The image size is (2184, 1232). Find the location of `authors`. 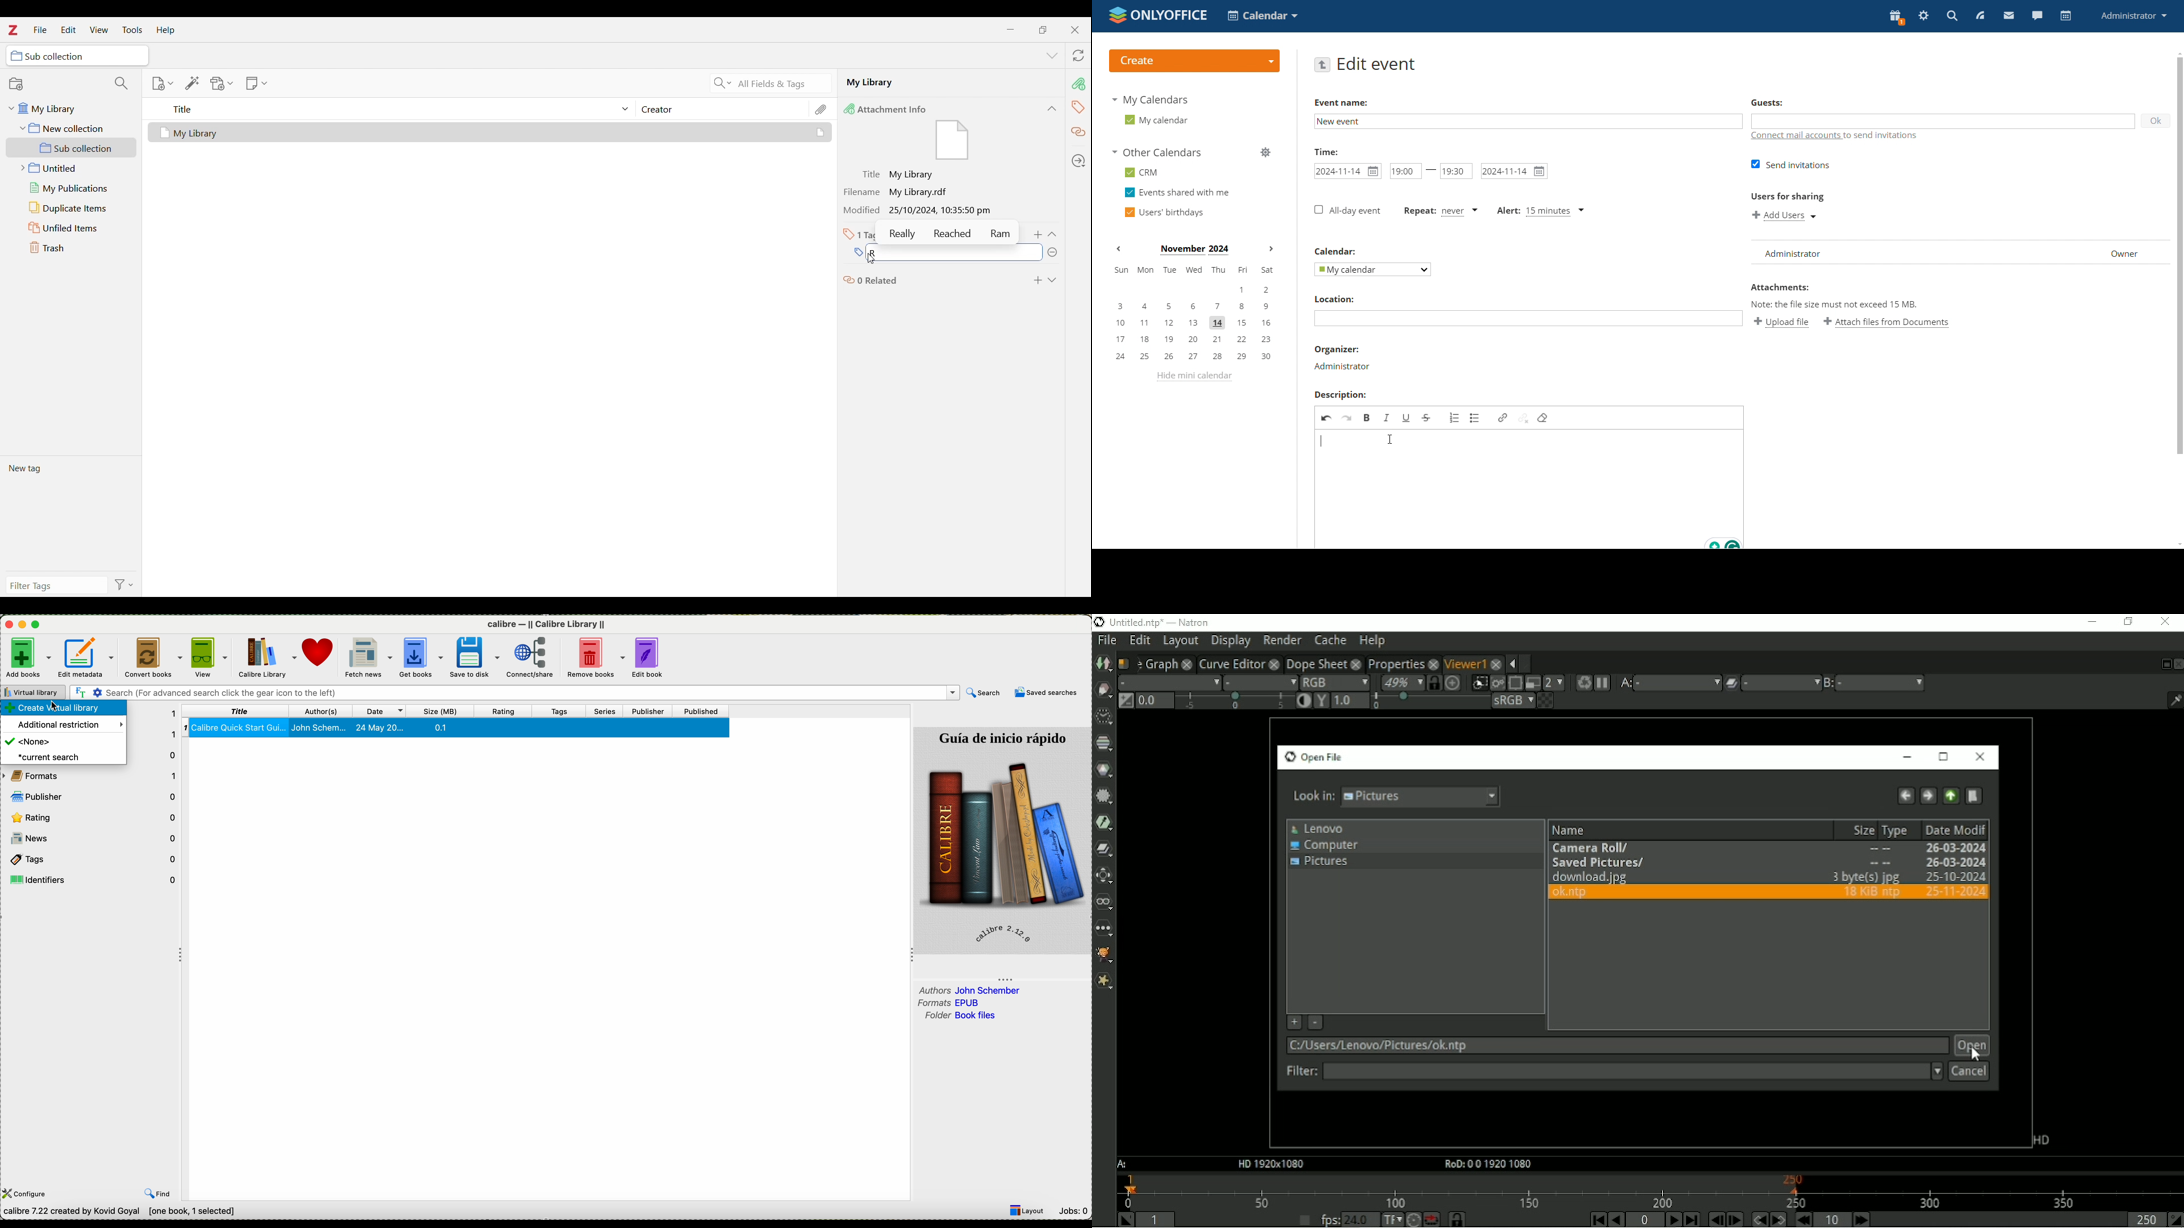

authors is located at coordinates (325, 710).